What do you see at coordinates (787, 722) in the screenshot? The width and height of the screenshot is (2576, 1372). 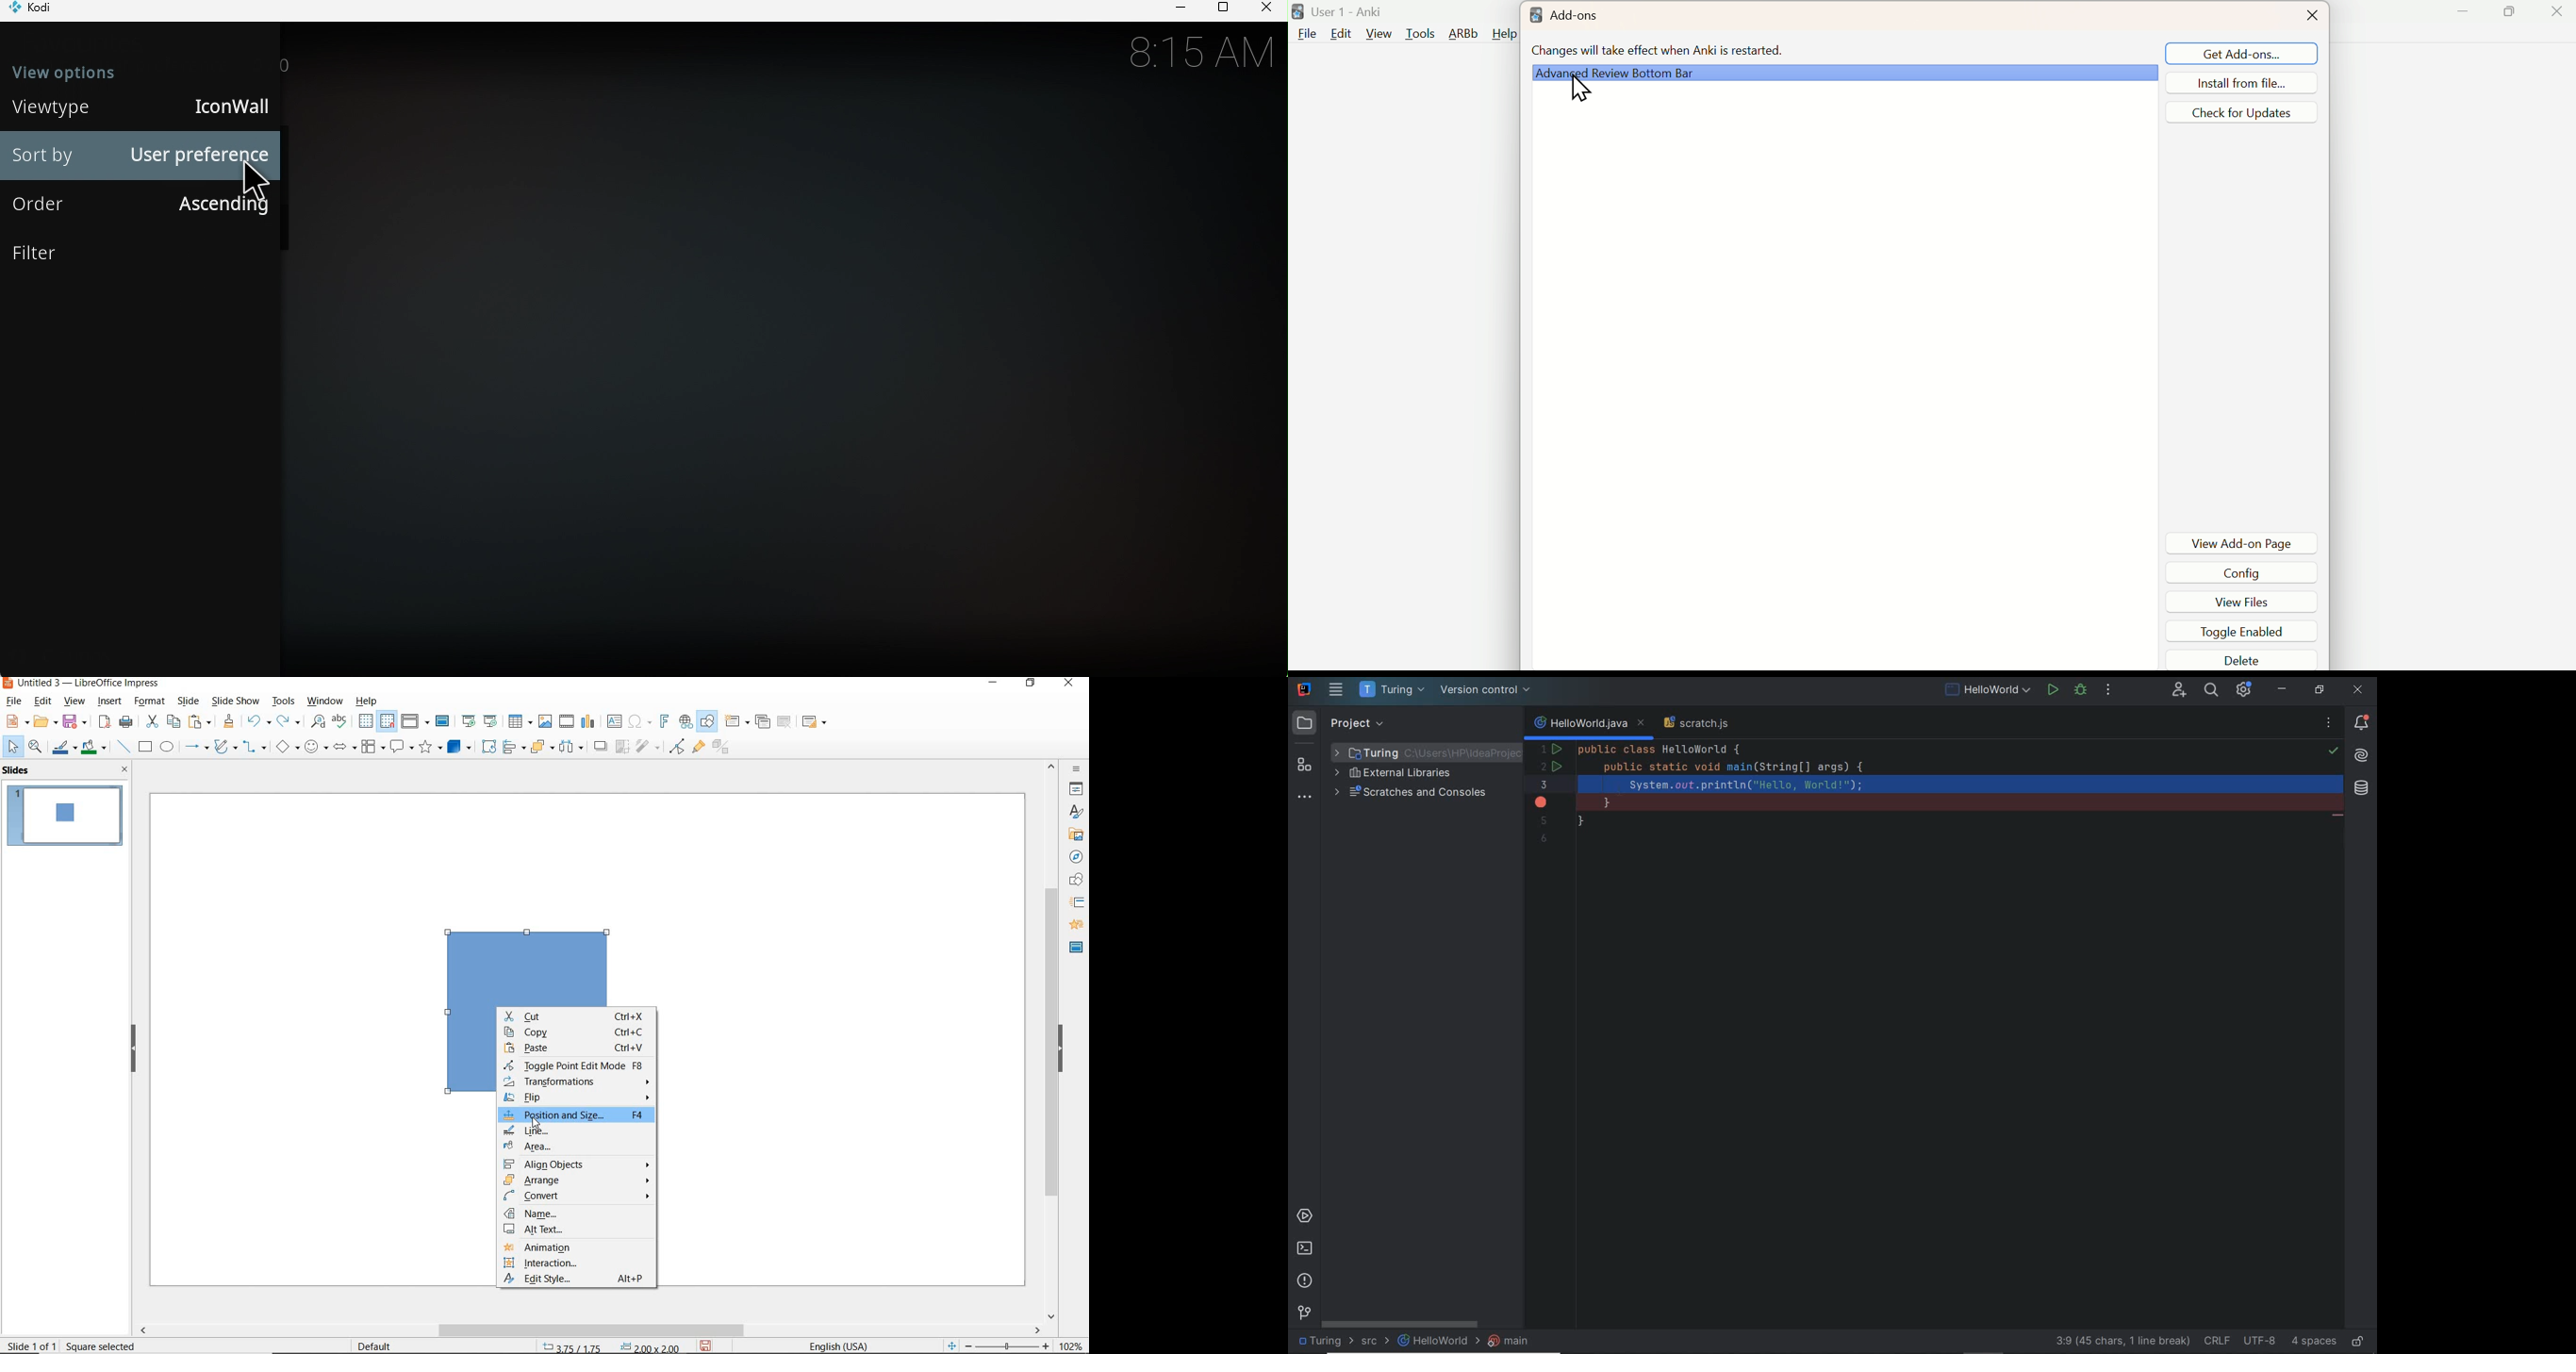 I see `delete slide` at bounding box center [787, 722].